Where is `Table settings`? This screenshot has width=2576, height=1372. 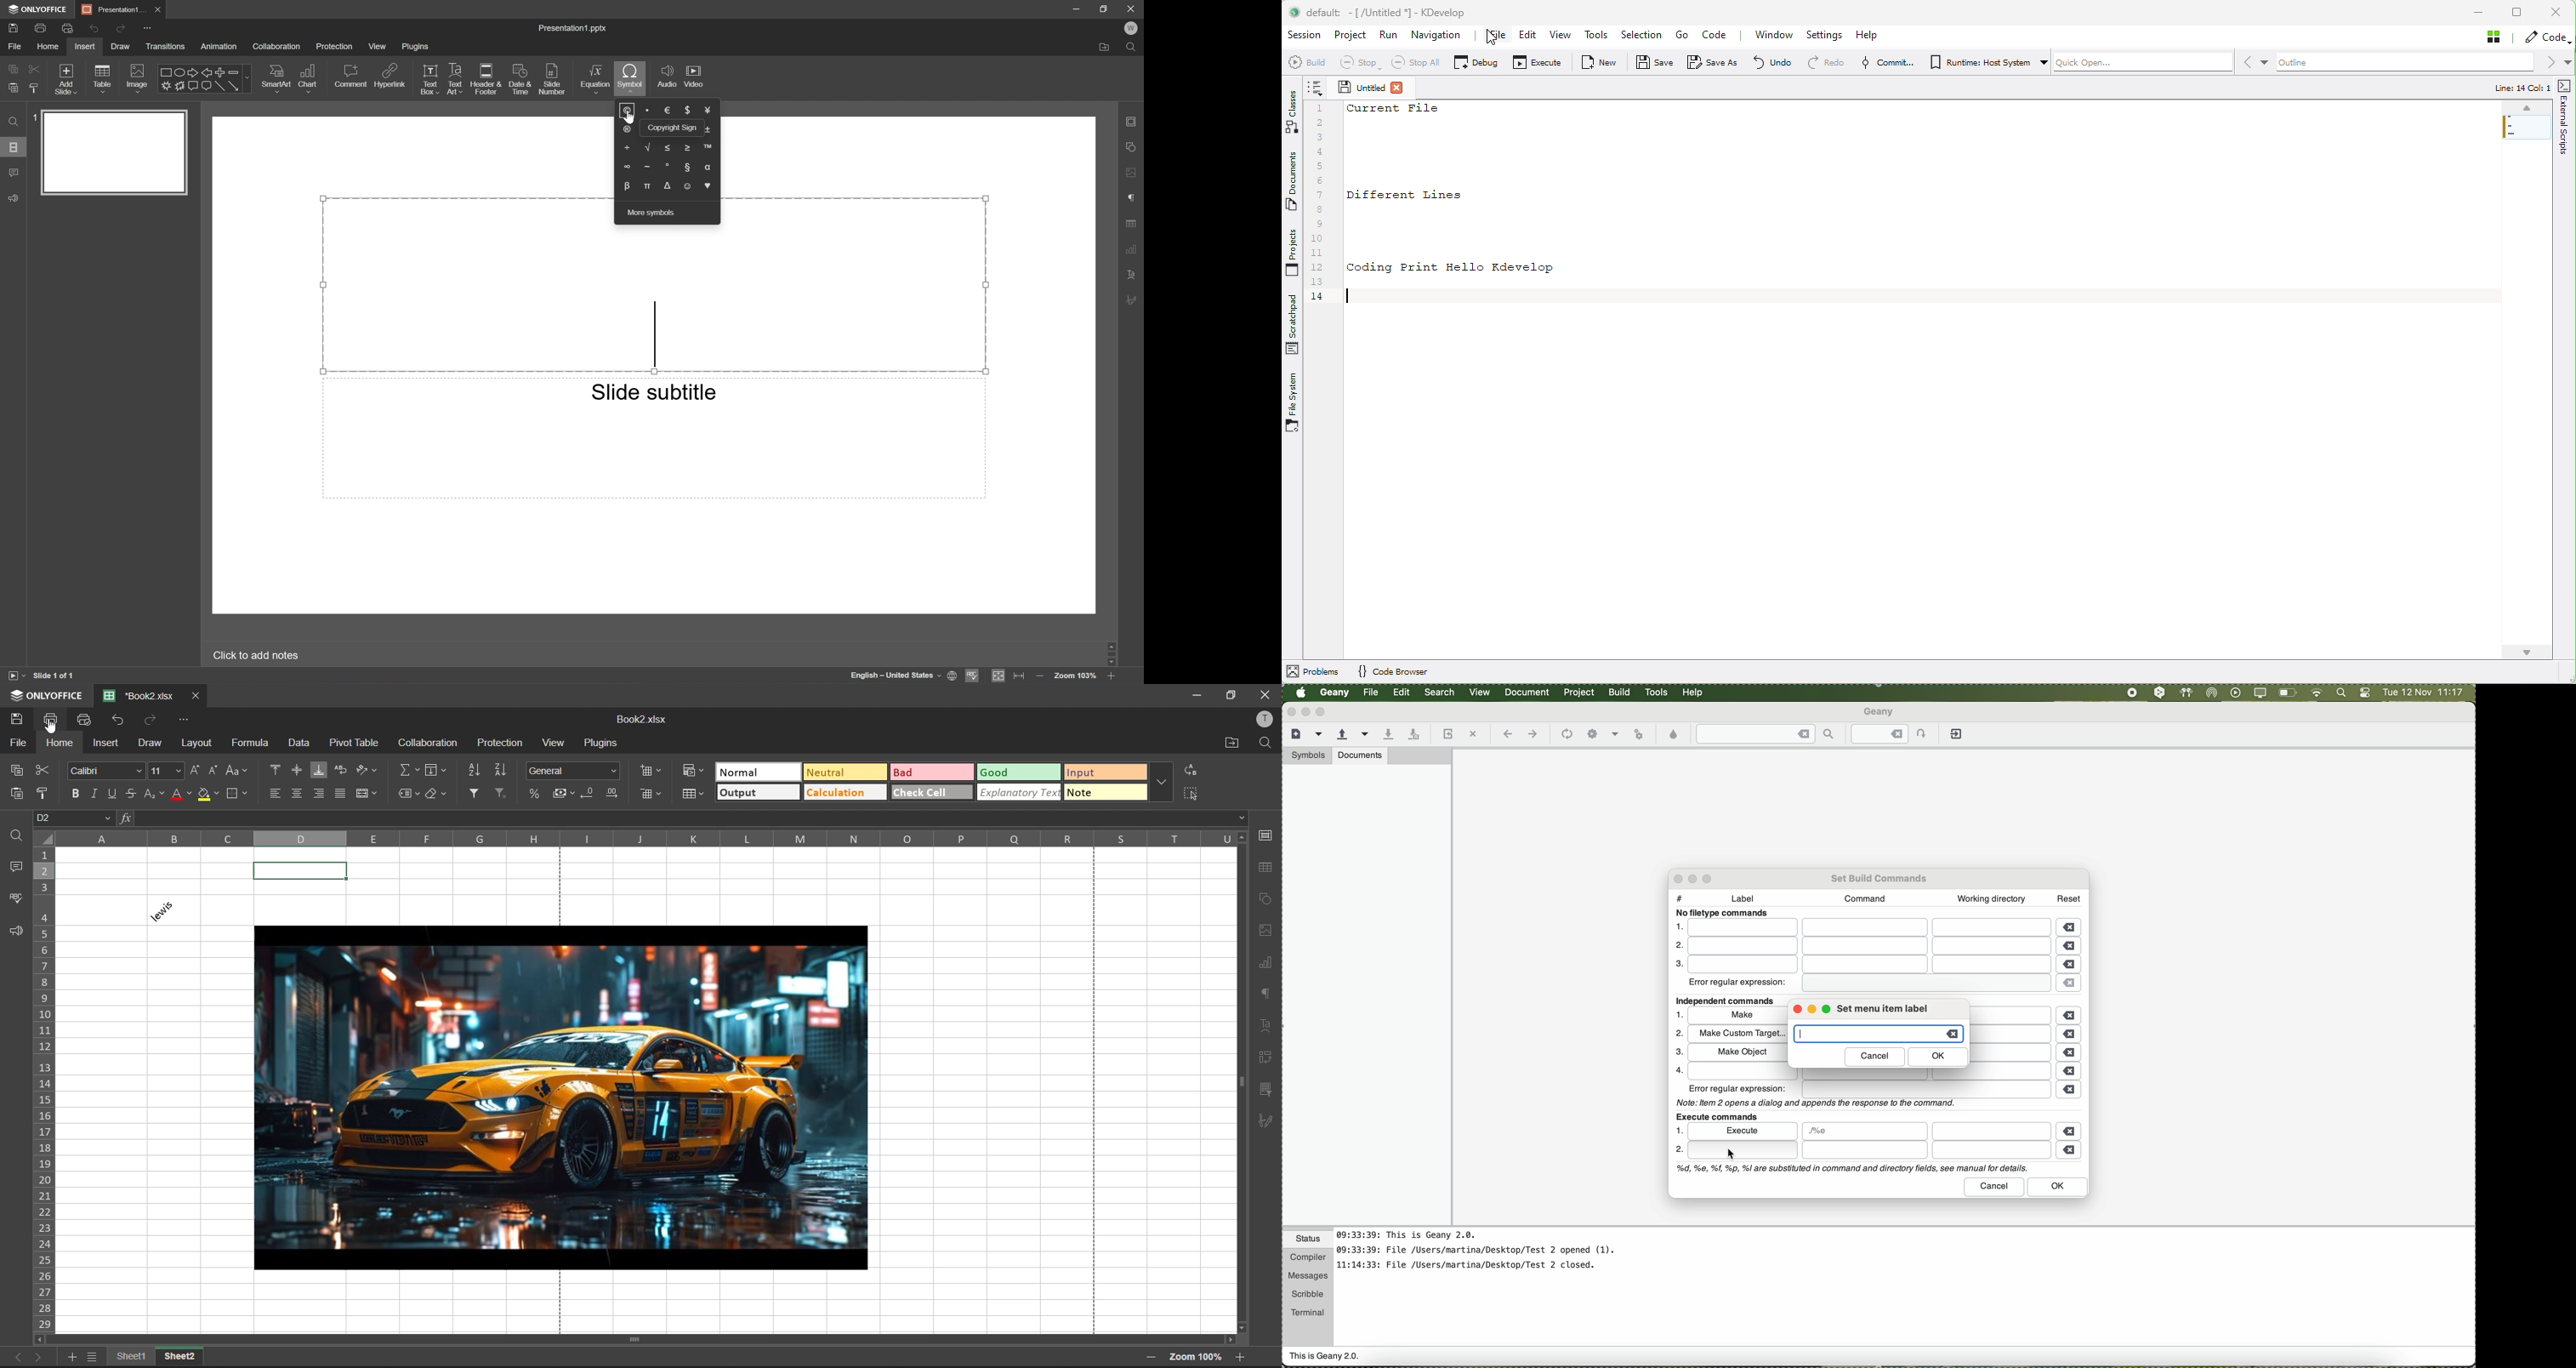
Table settings is located at coordinates (1135, 223).